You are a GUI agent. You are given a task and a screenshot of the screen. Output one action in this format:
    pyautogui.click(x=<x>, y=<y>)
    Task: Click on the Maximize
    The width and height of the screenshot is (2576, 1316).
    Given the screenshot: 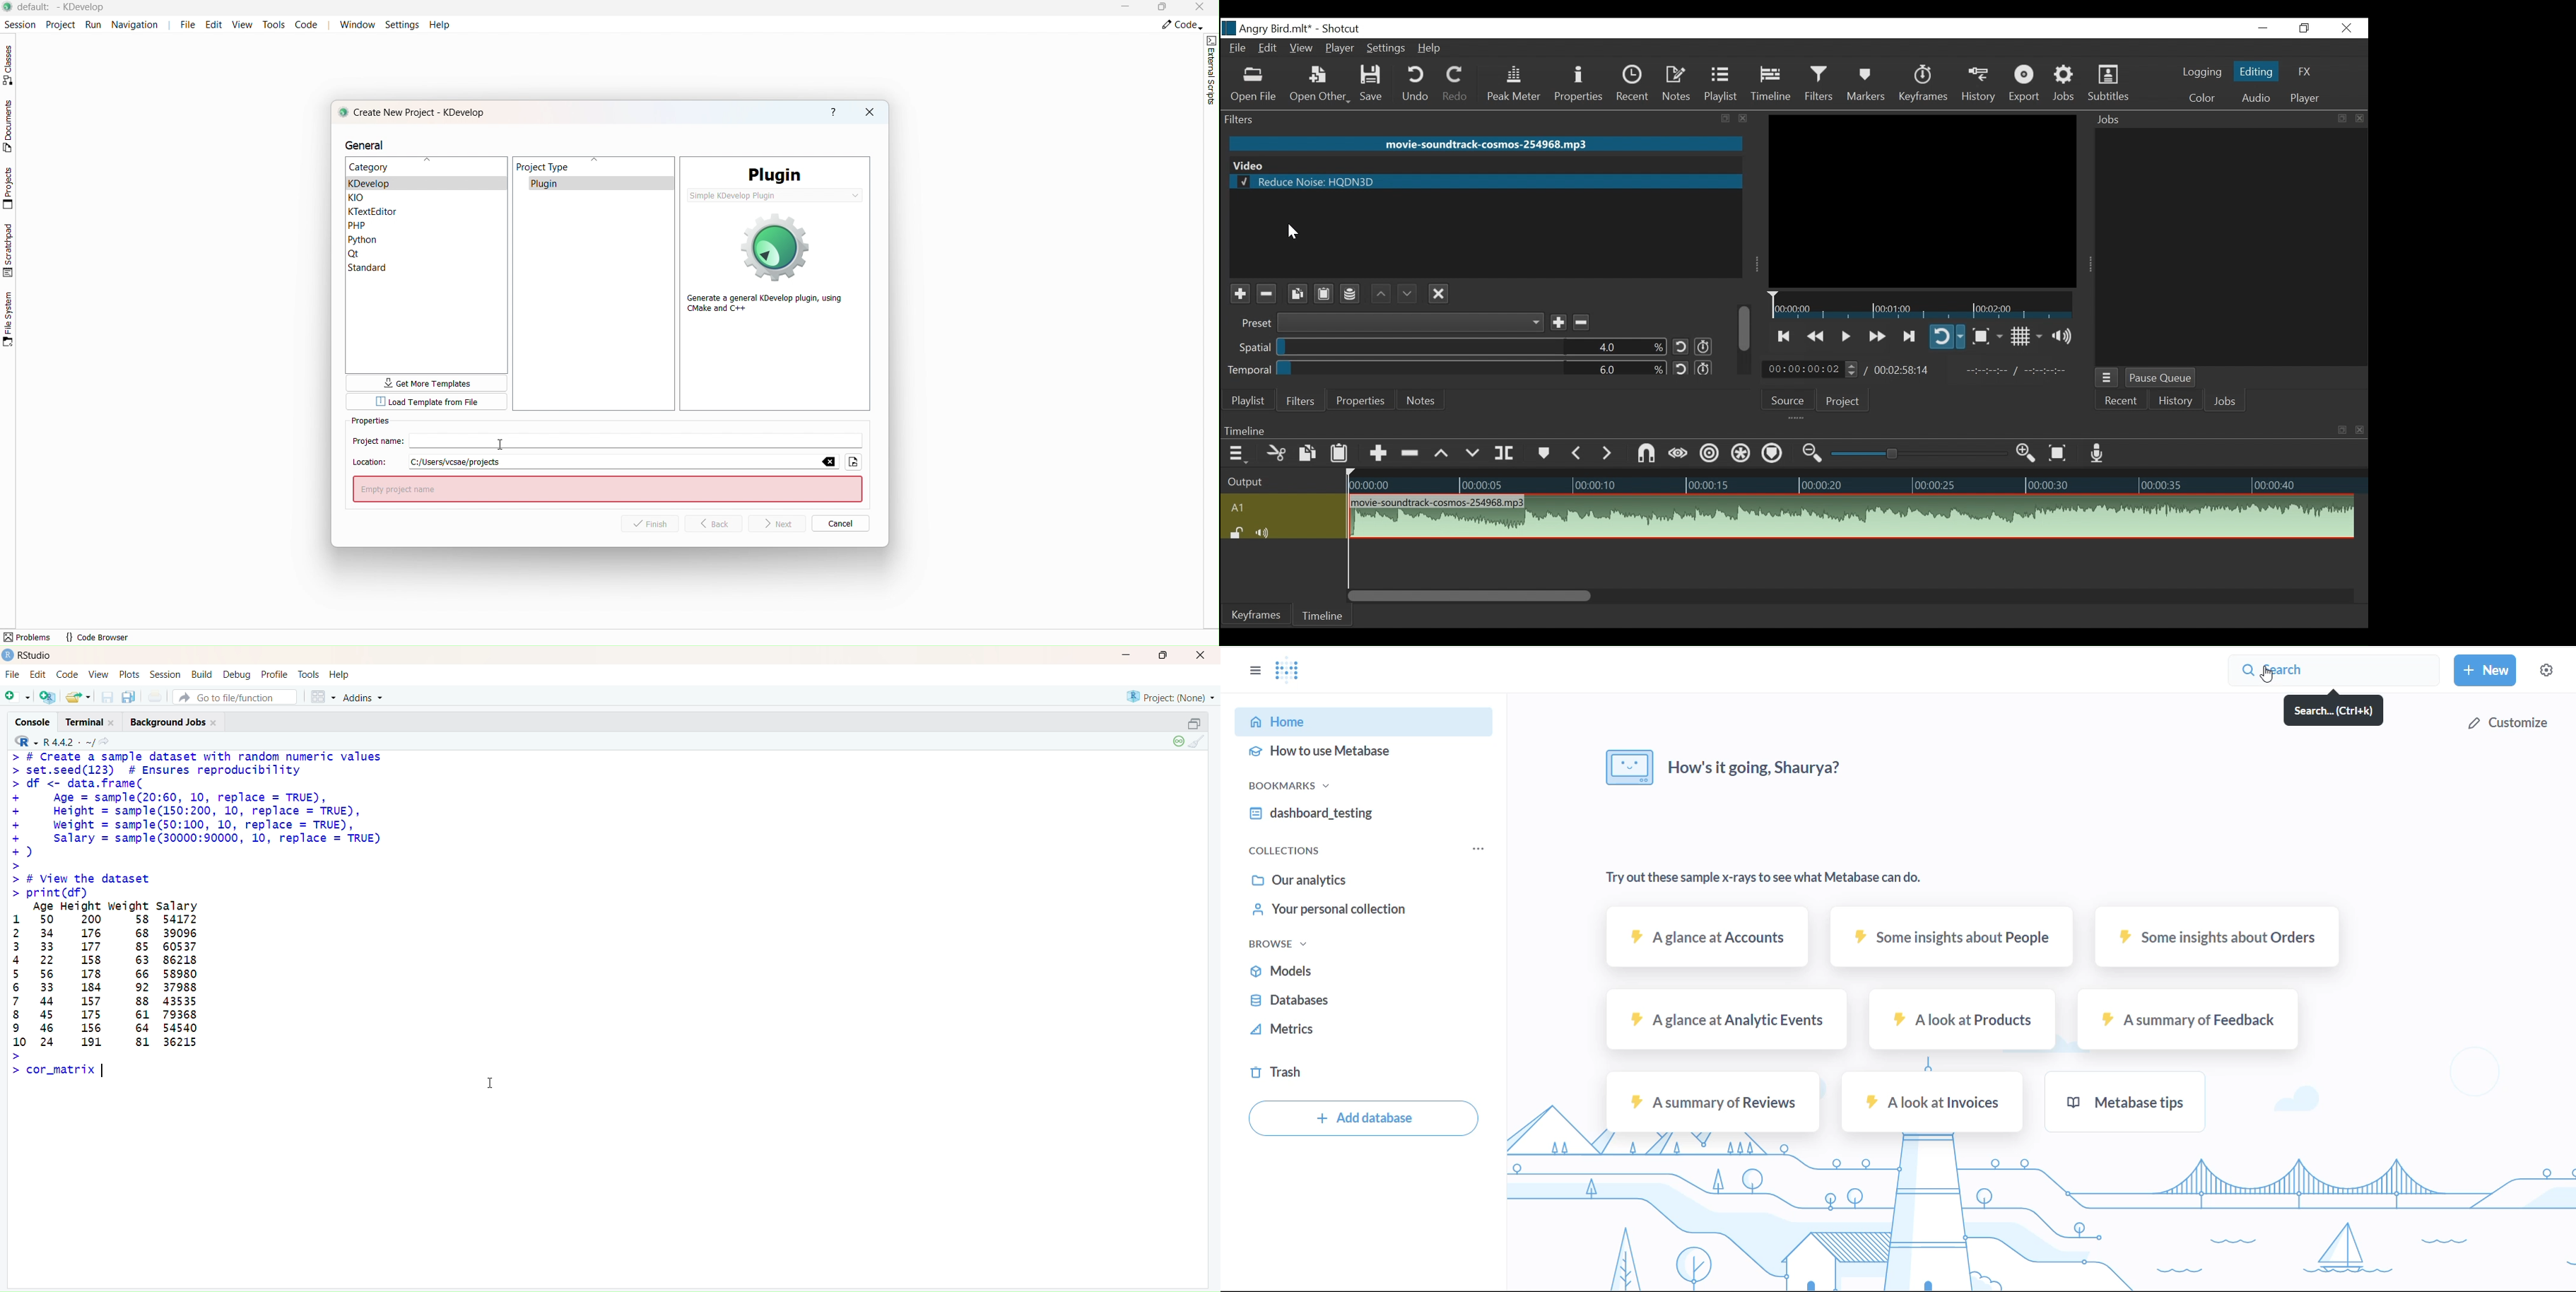 What is the action you would take?
    pyautogui.click(x=1163, y=656)
    